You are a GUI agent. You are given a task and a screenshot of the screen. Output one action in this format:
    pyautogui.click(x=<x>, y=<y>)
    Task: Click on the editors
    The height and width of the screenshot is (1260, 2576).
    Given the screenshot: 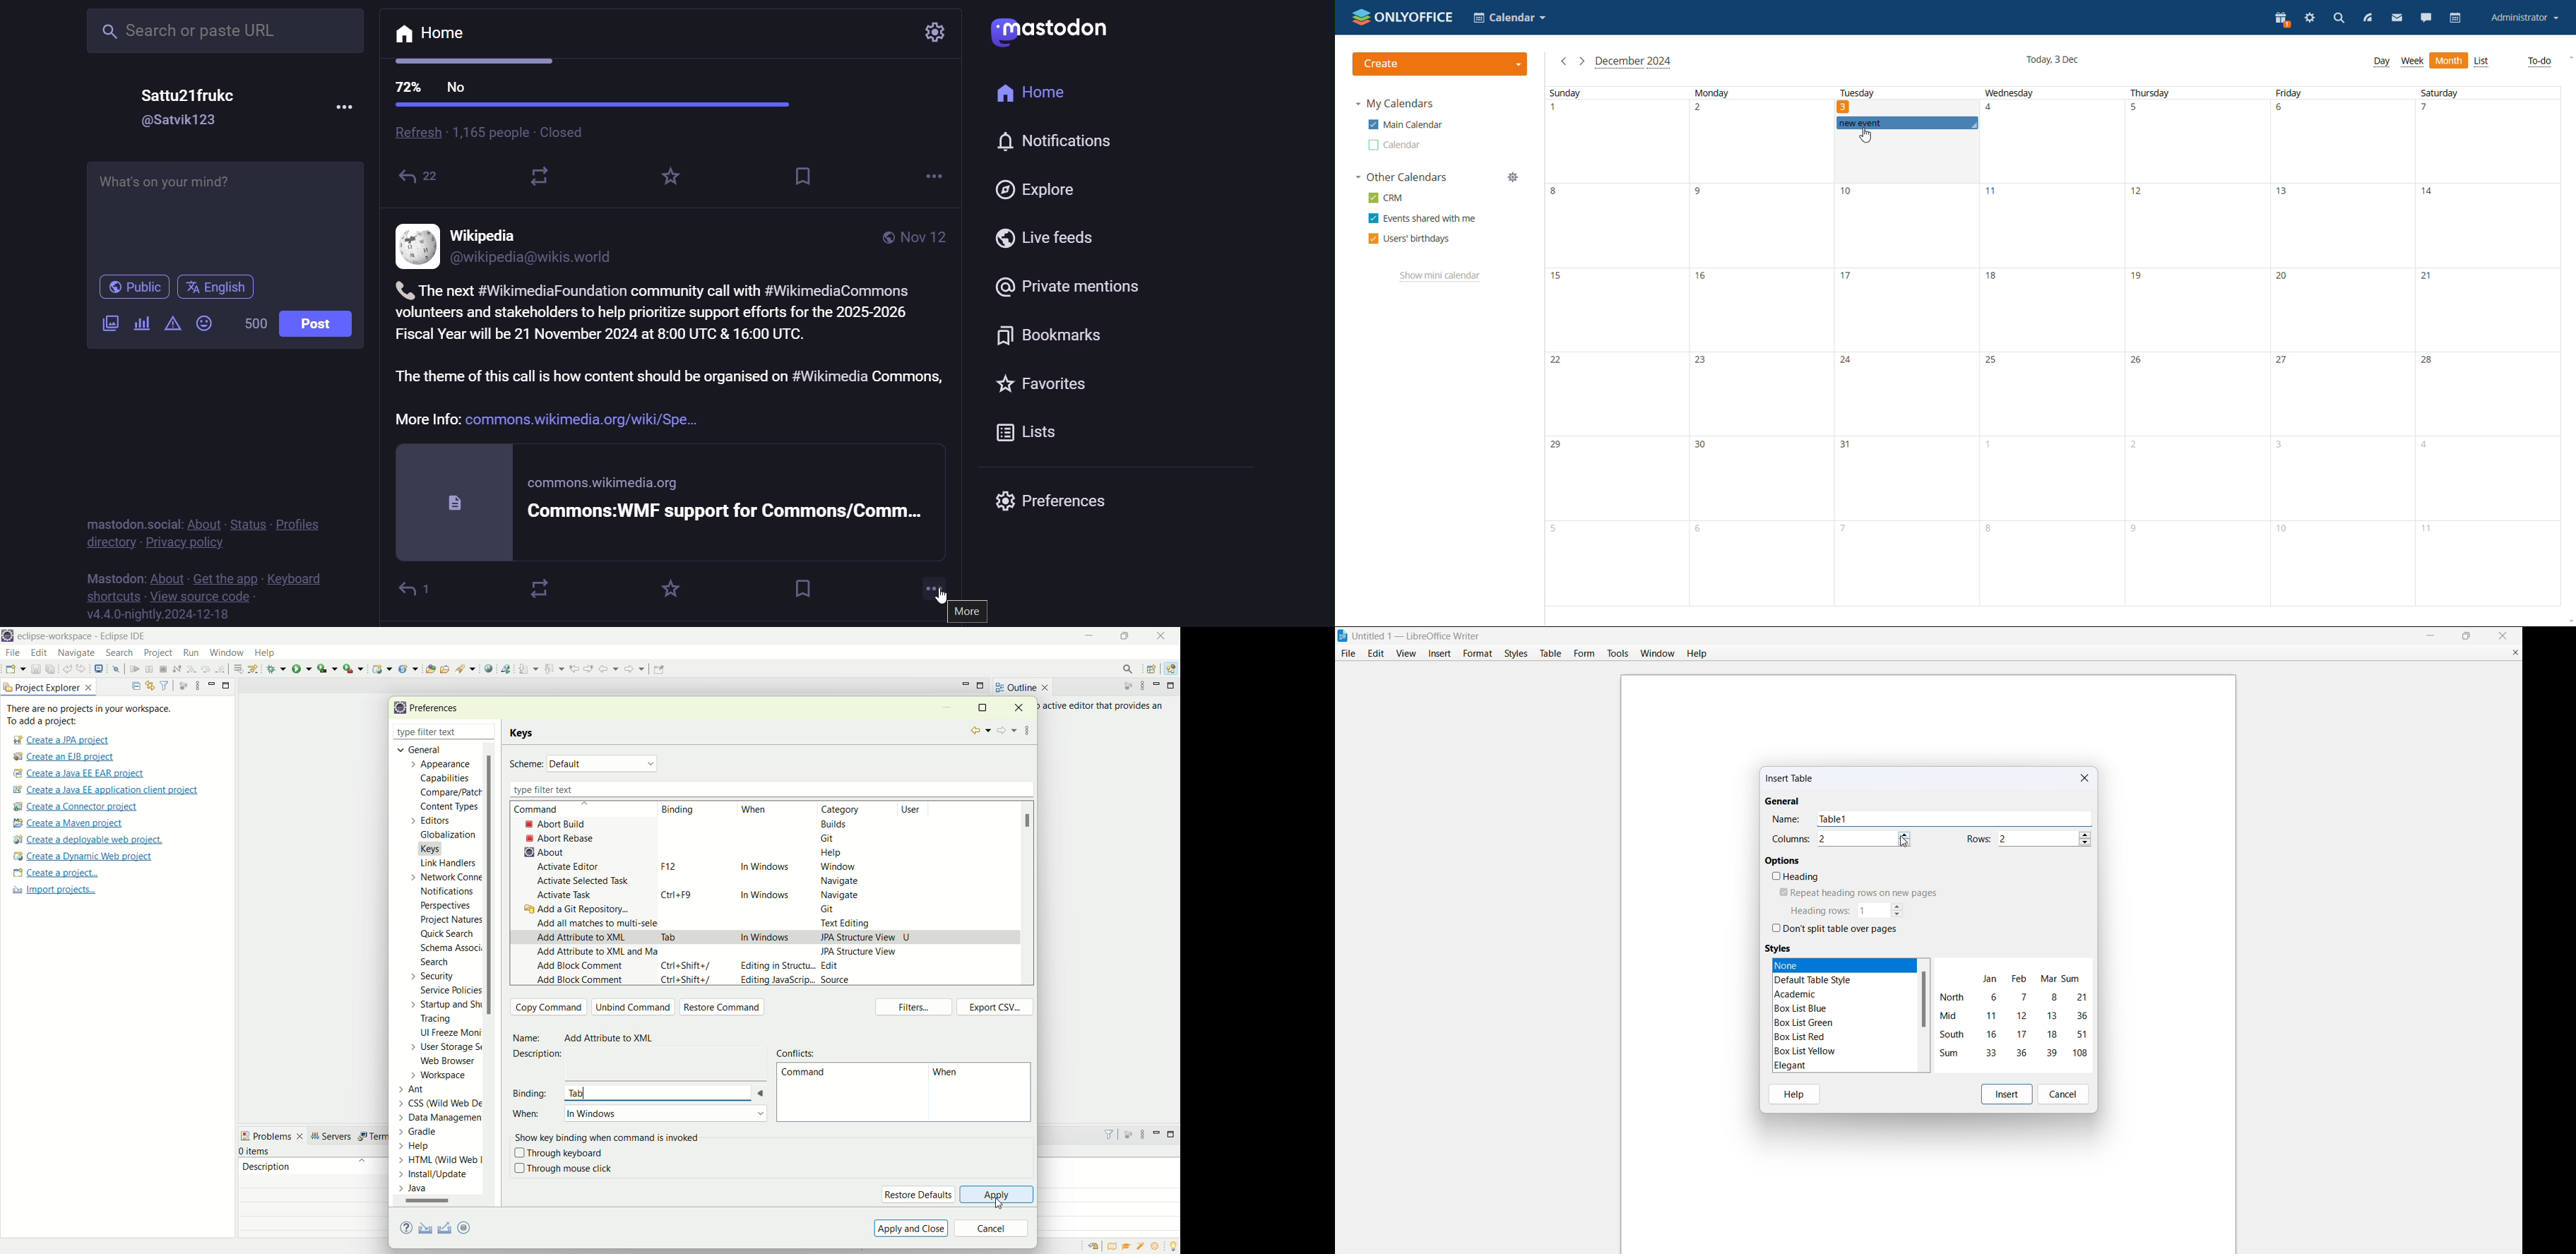 What is the action you would take?
    pyautogui.click(x=438, y=820)
    